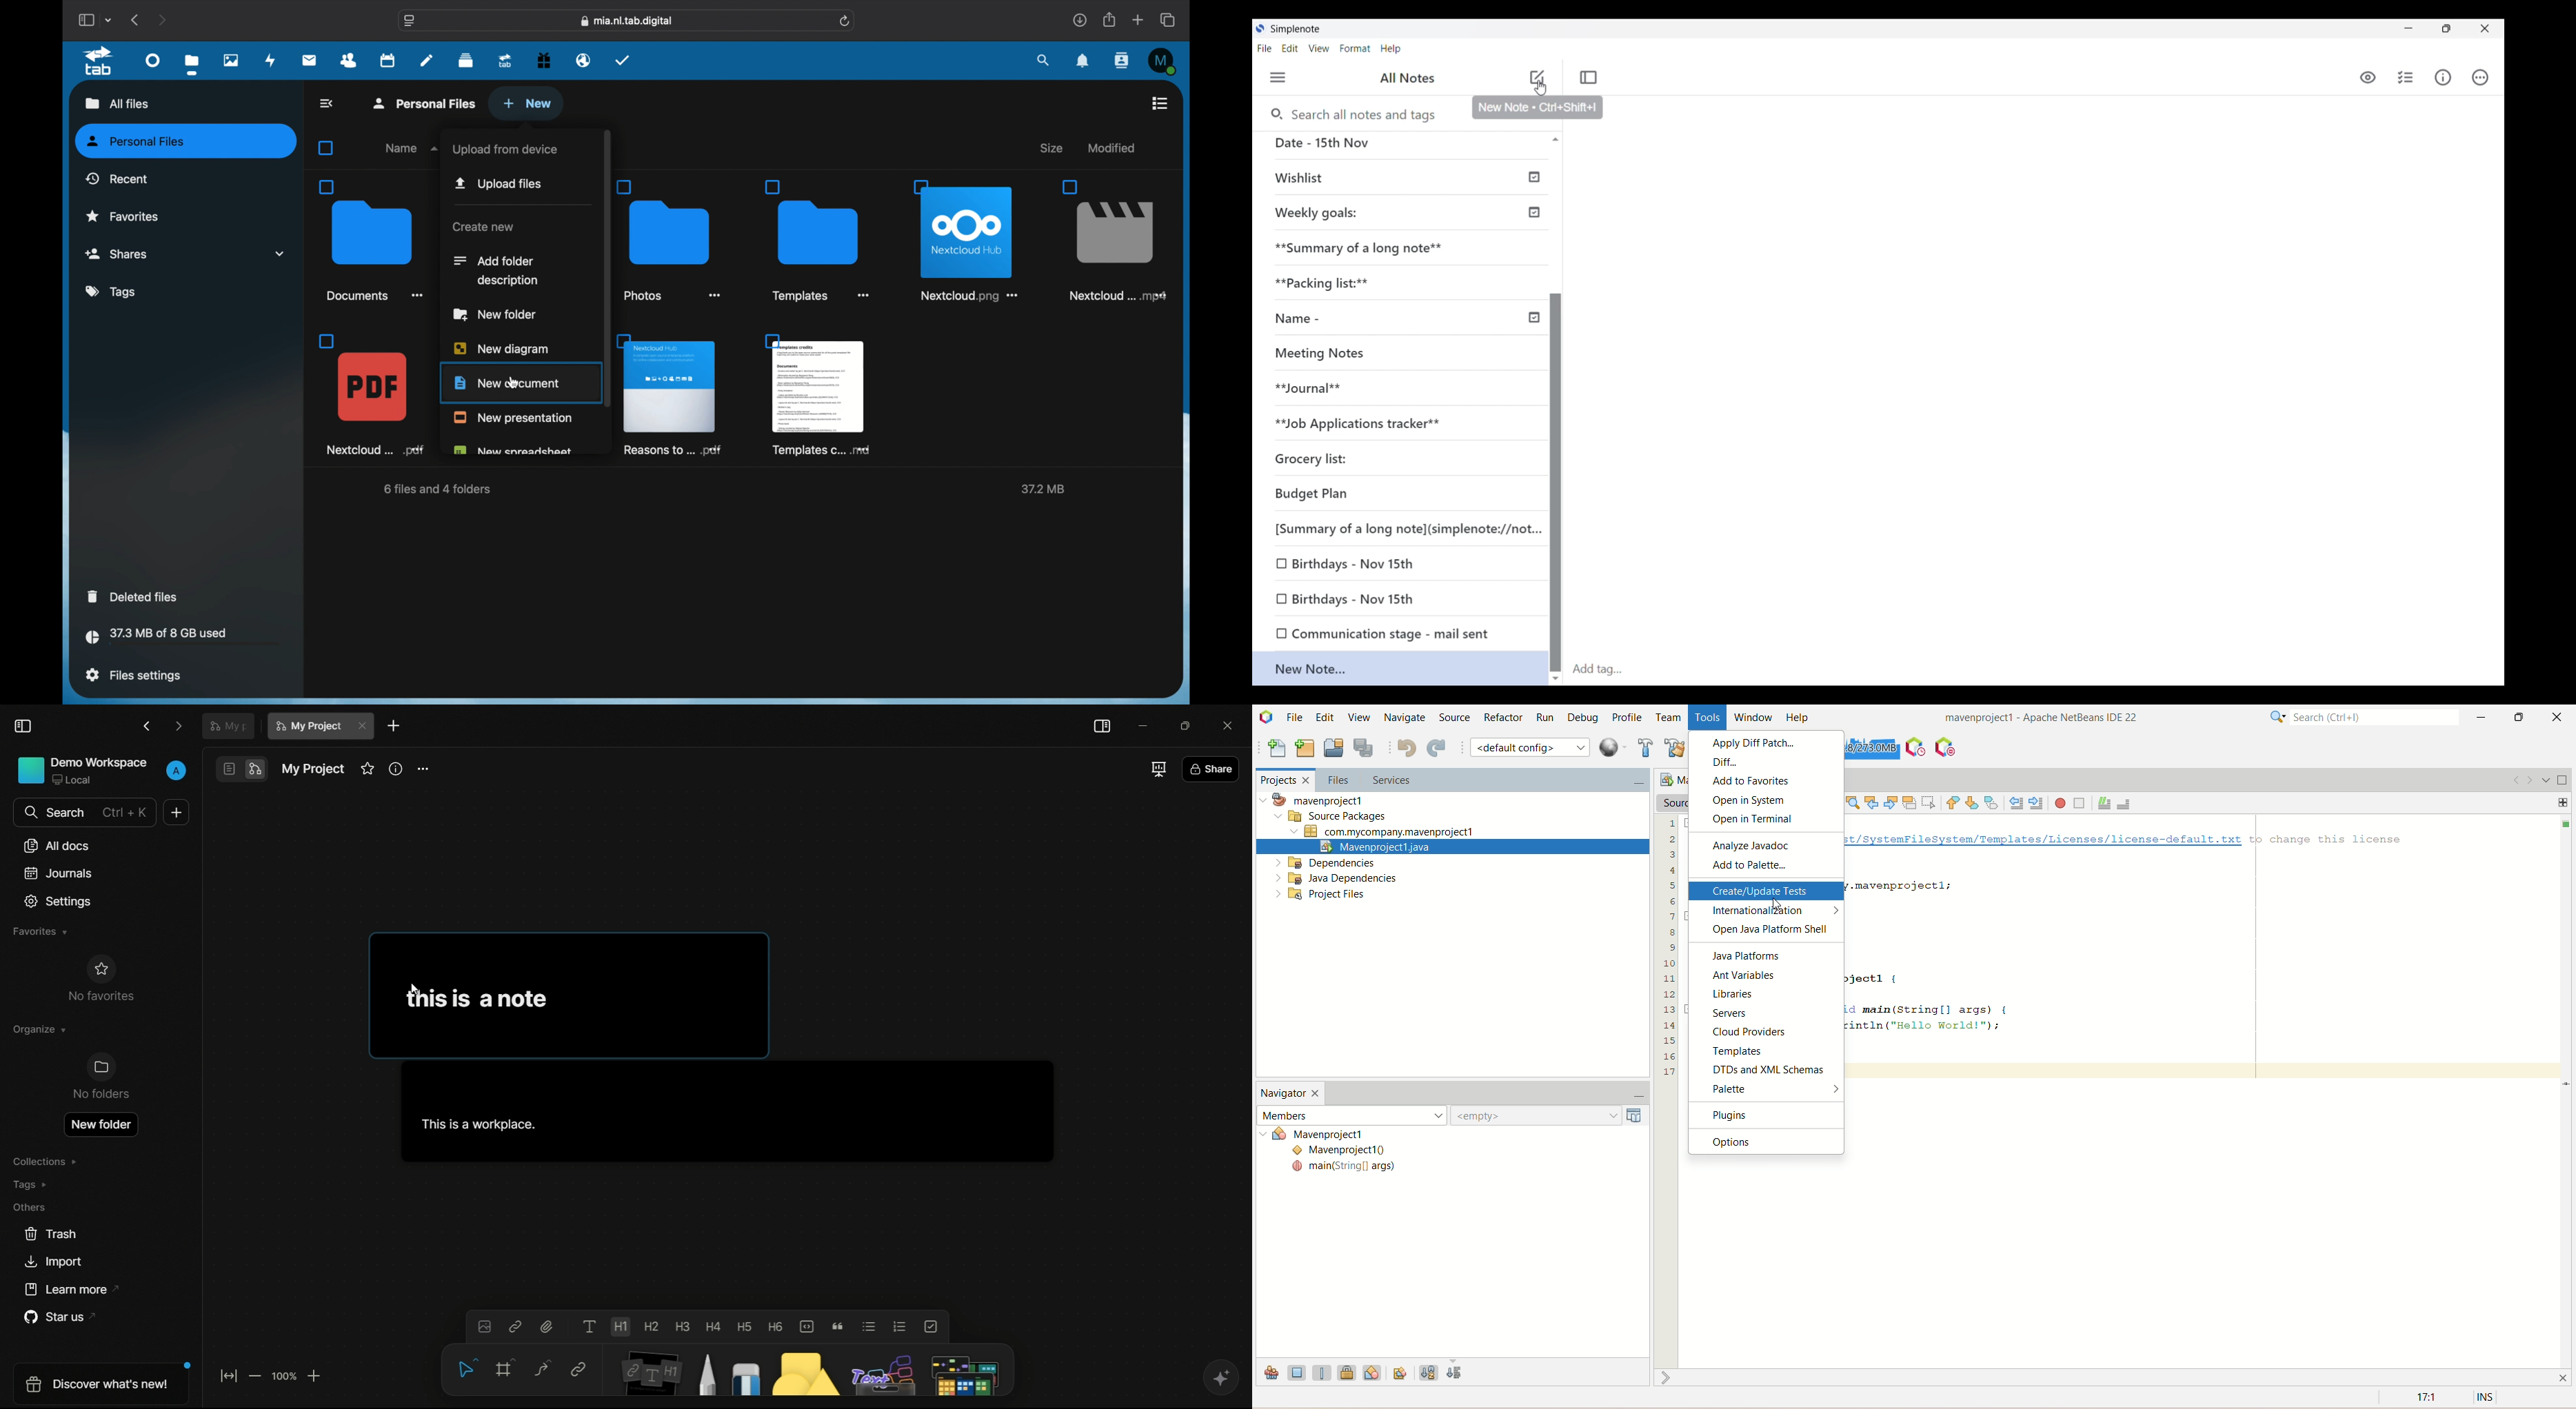  What do you see at coordinates (1265, 48) in the screenshot?
I see `File menu` at bounding box center [1265, 48].